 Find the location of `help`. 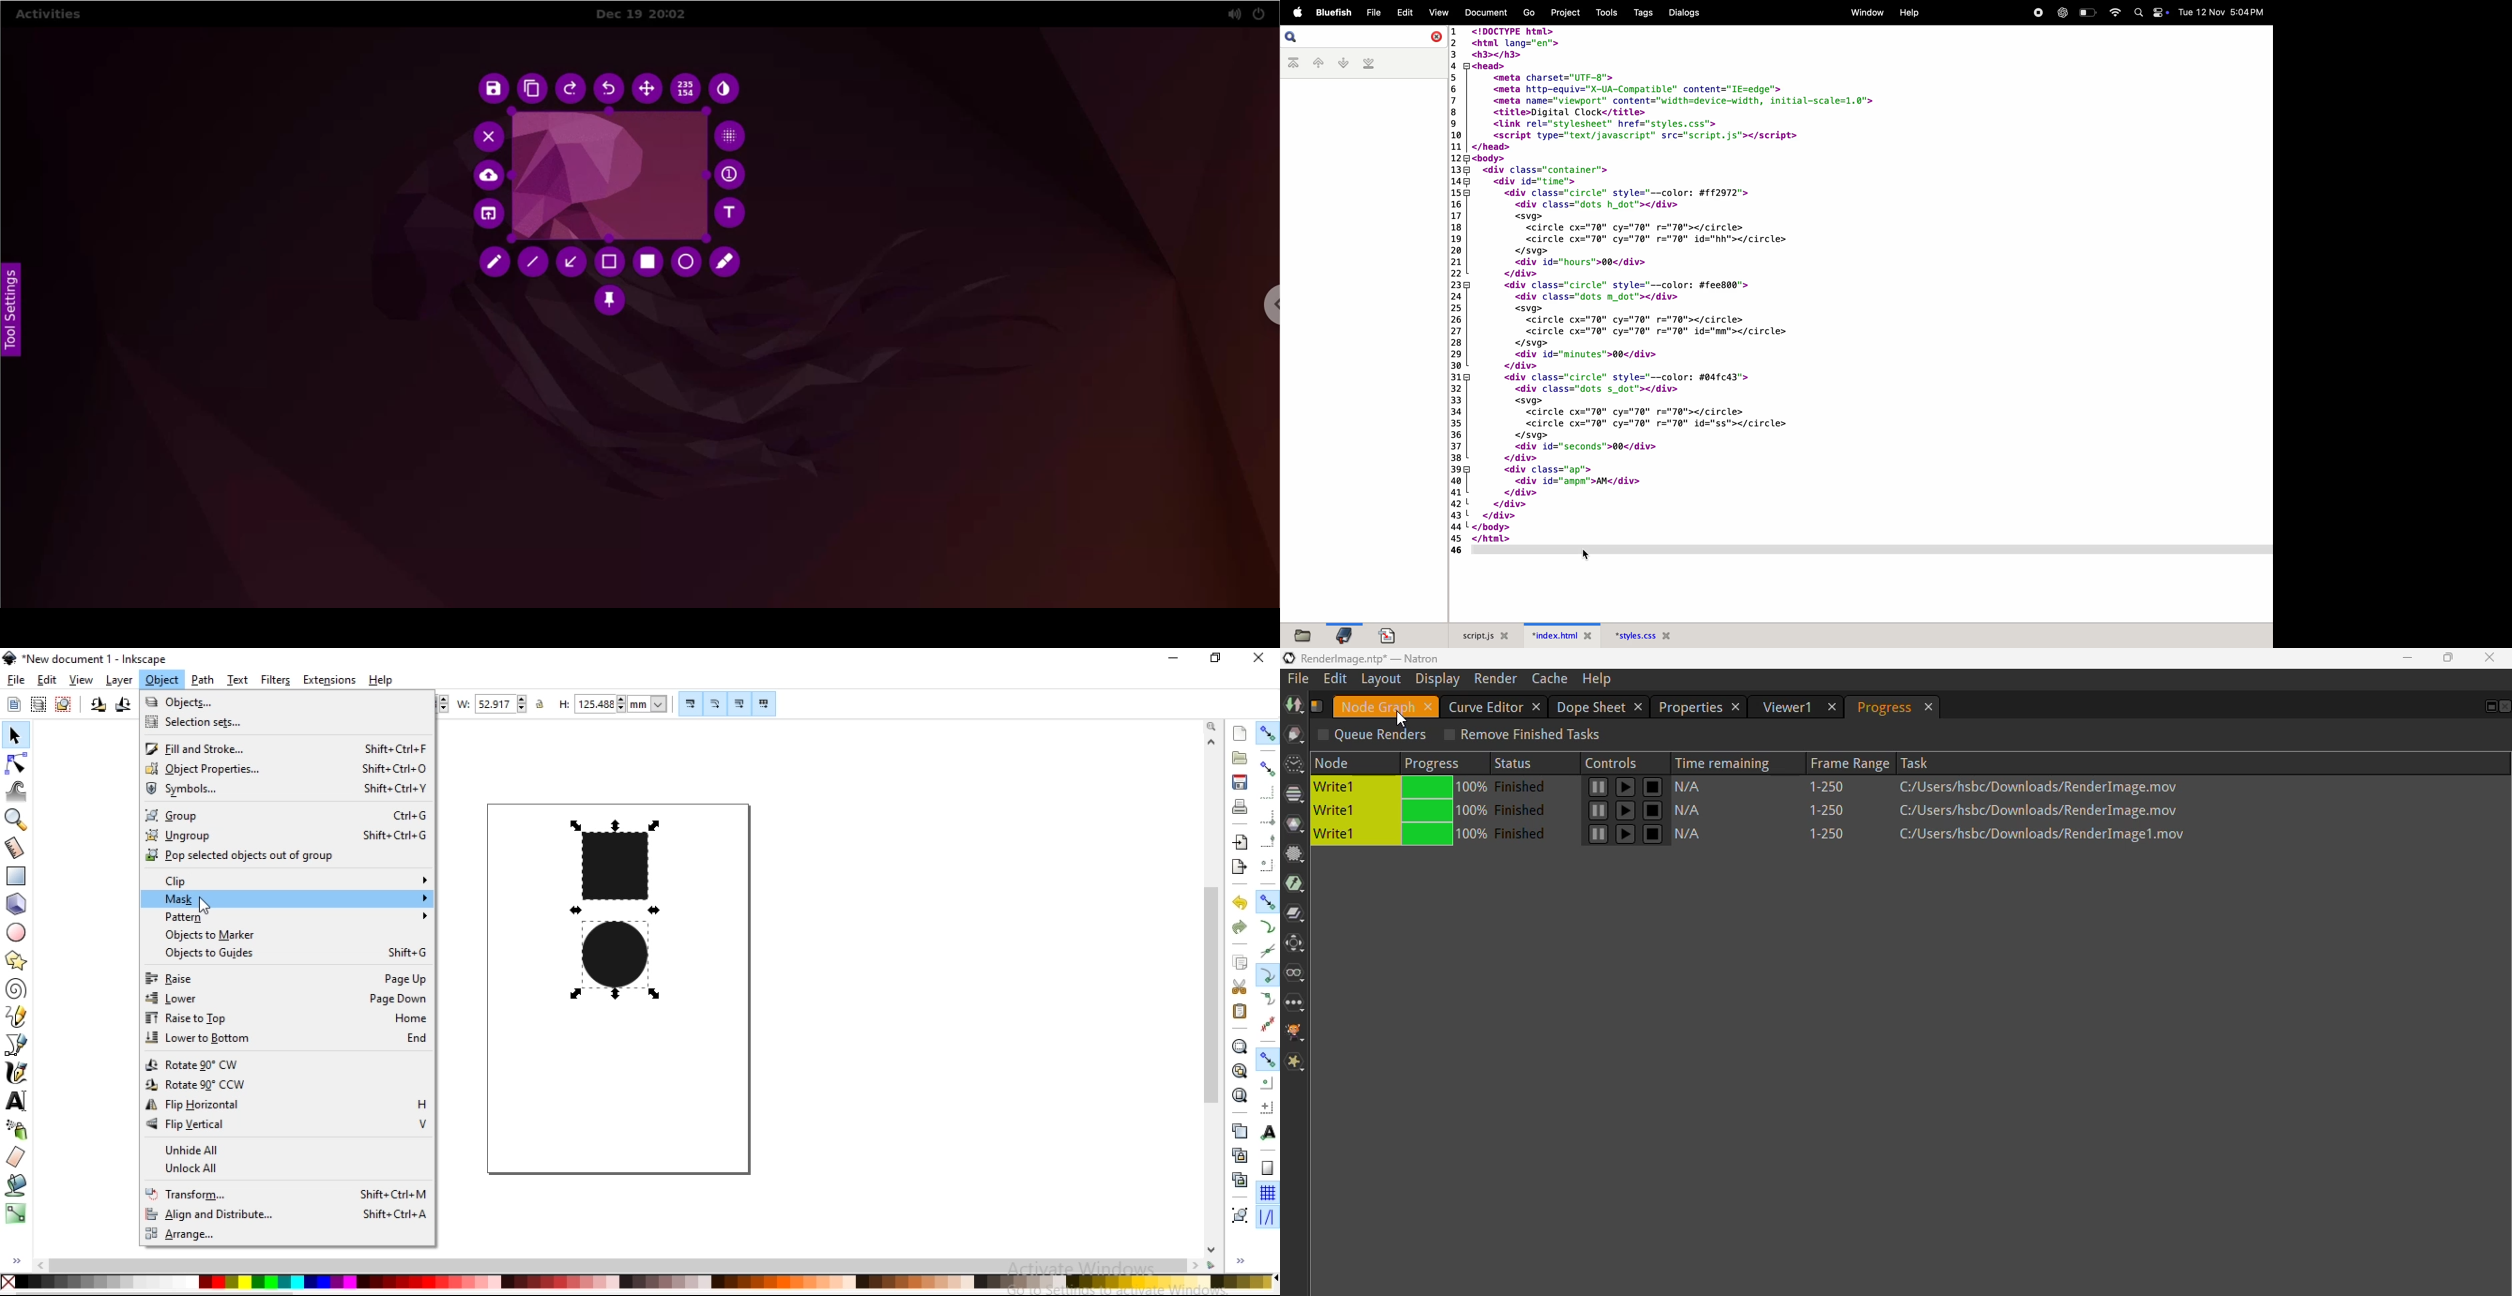

help is located at coordinates (381, 680).